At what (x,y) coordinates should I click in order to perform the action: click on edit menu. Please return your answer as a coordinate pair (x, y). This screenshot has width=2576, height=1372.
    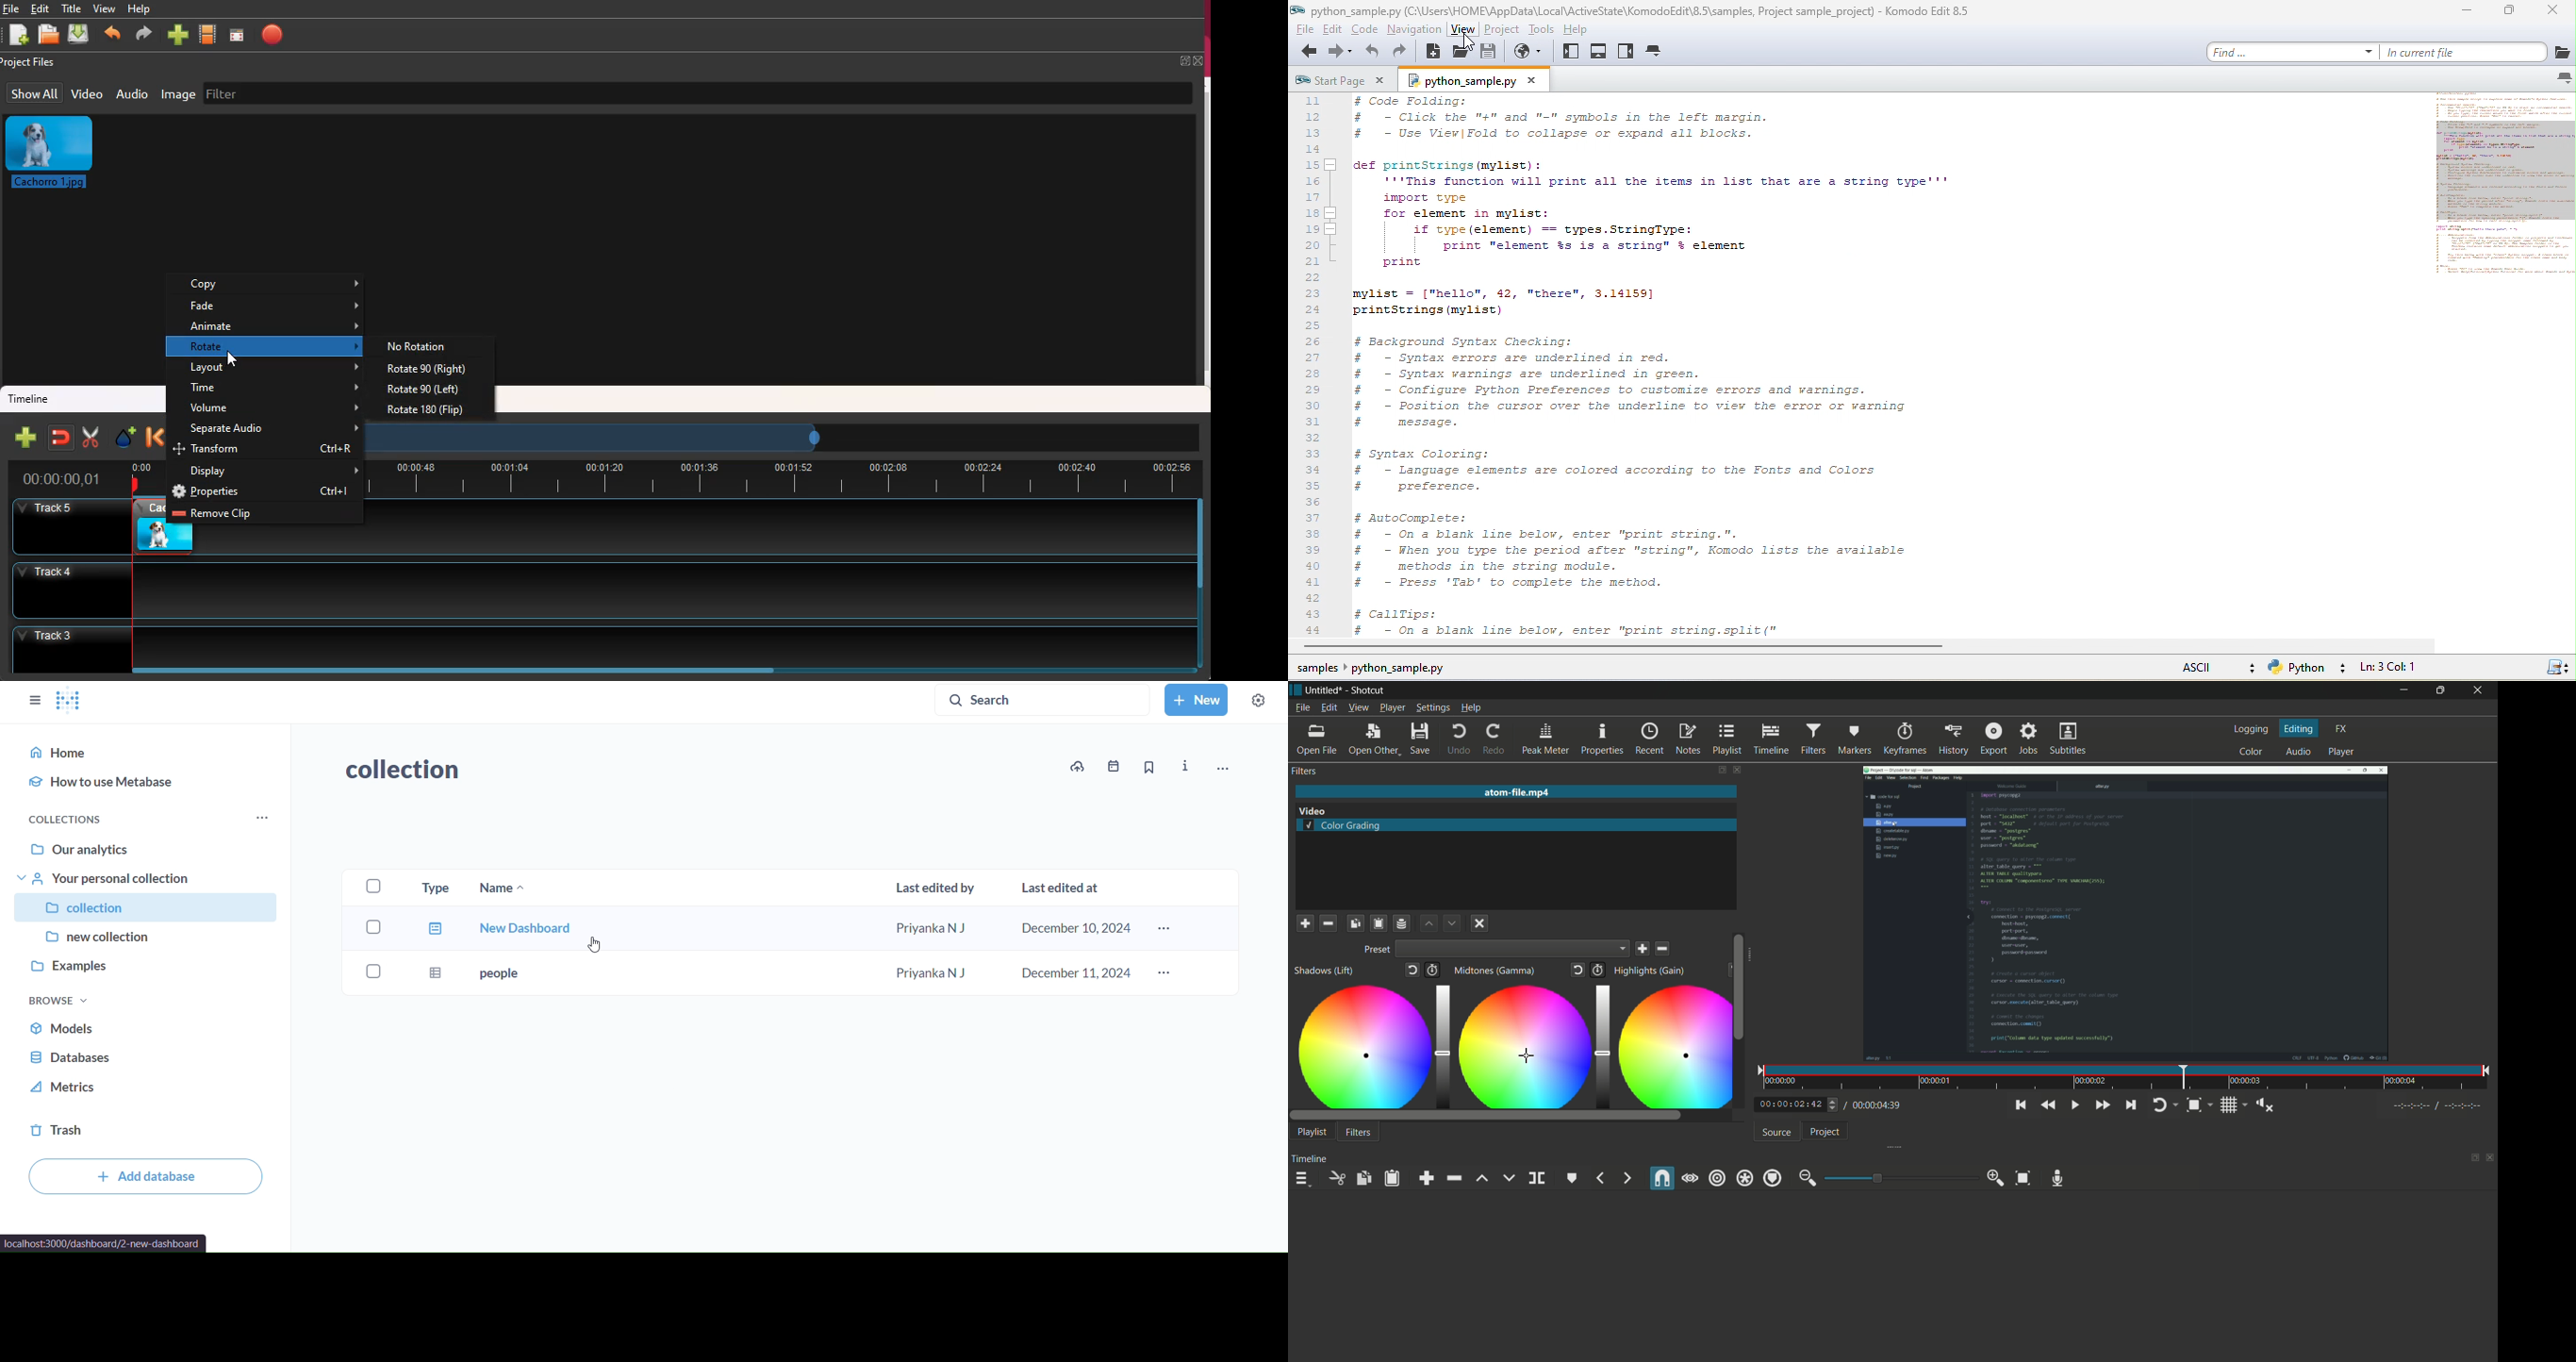
    Looking at the image, I should click on (1328, 707).